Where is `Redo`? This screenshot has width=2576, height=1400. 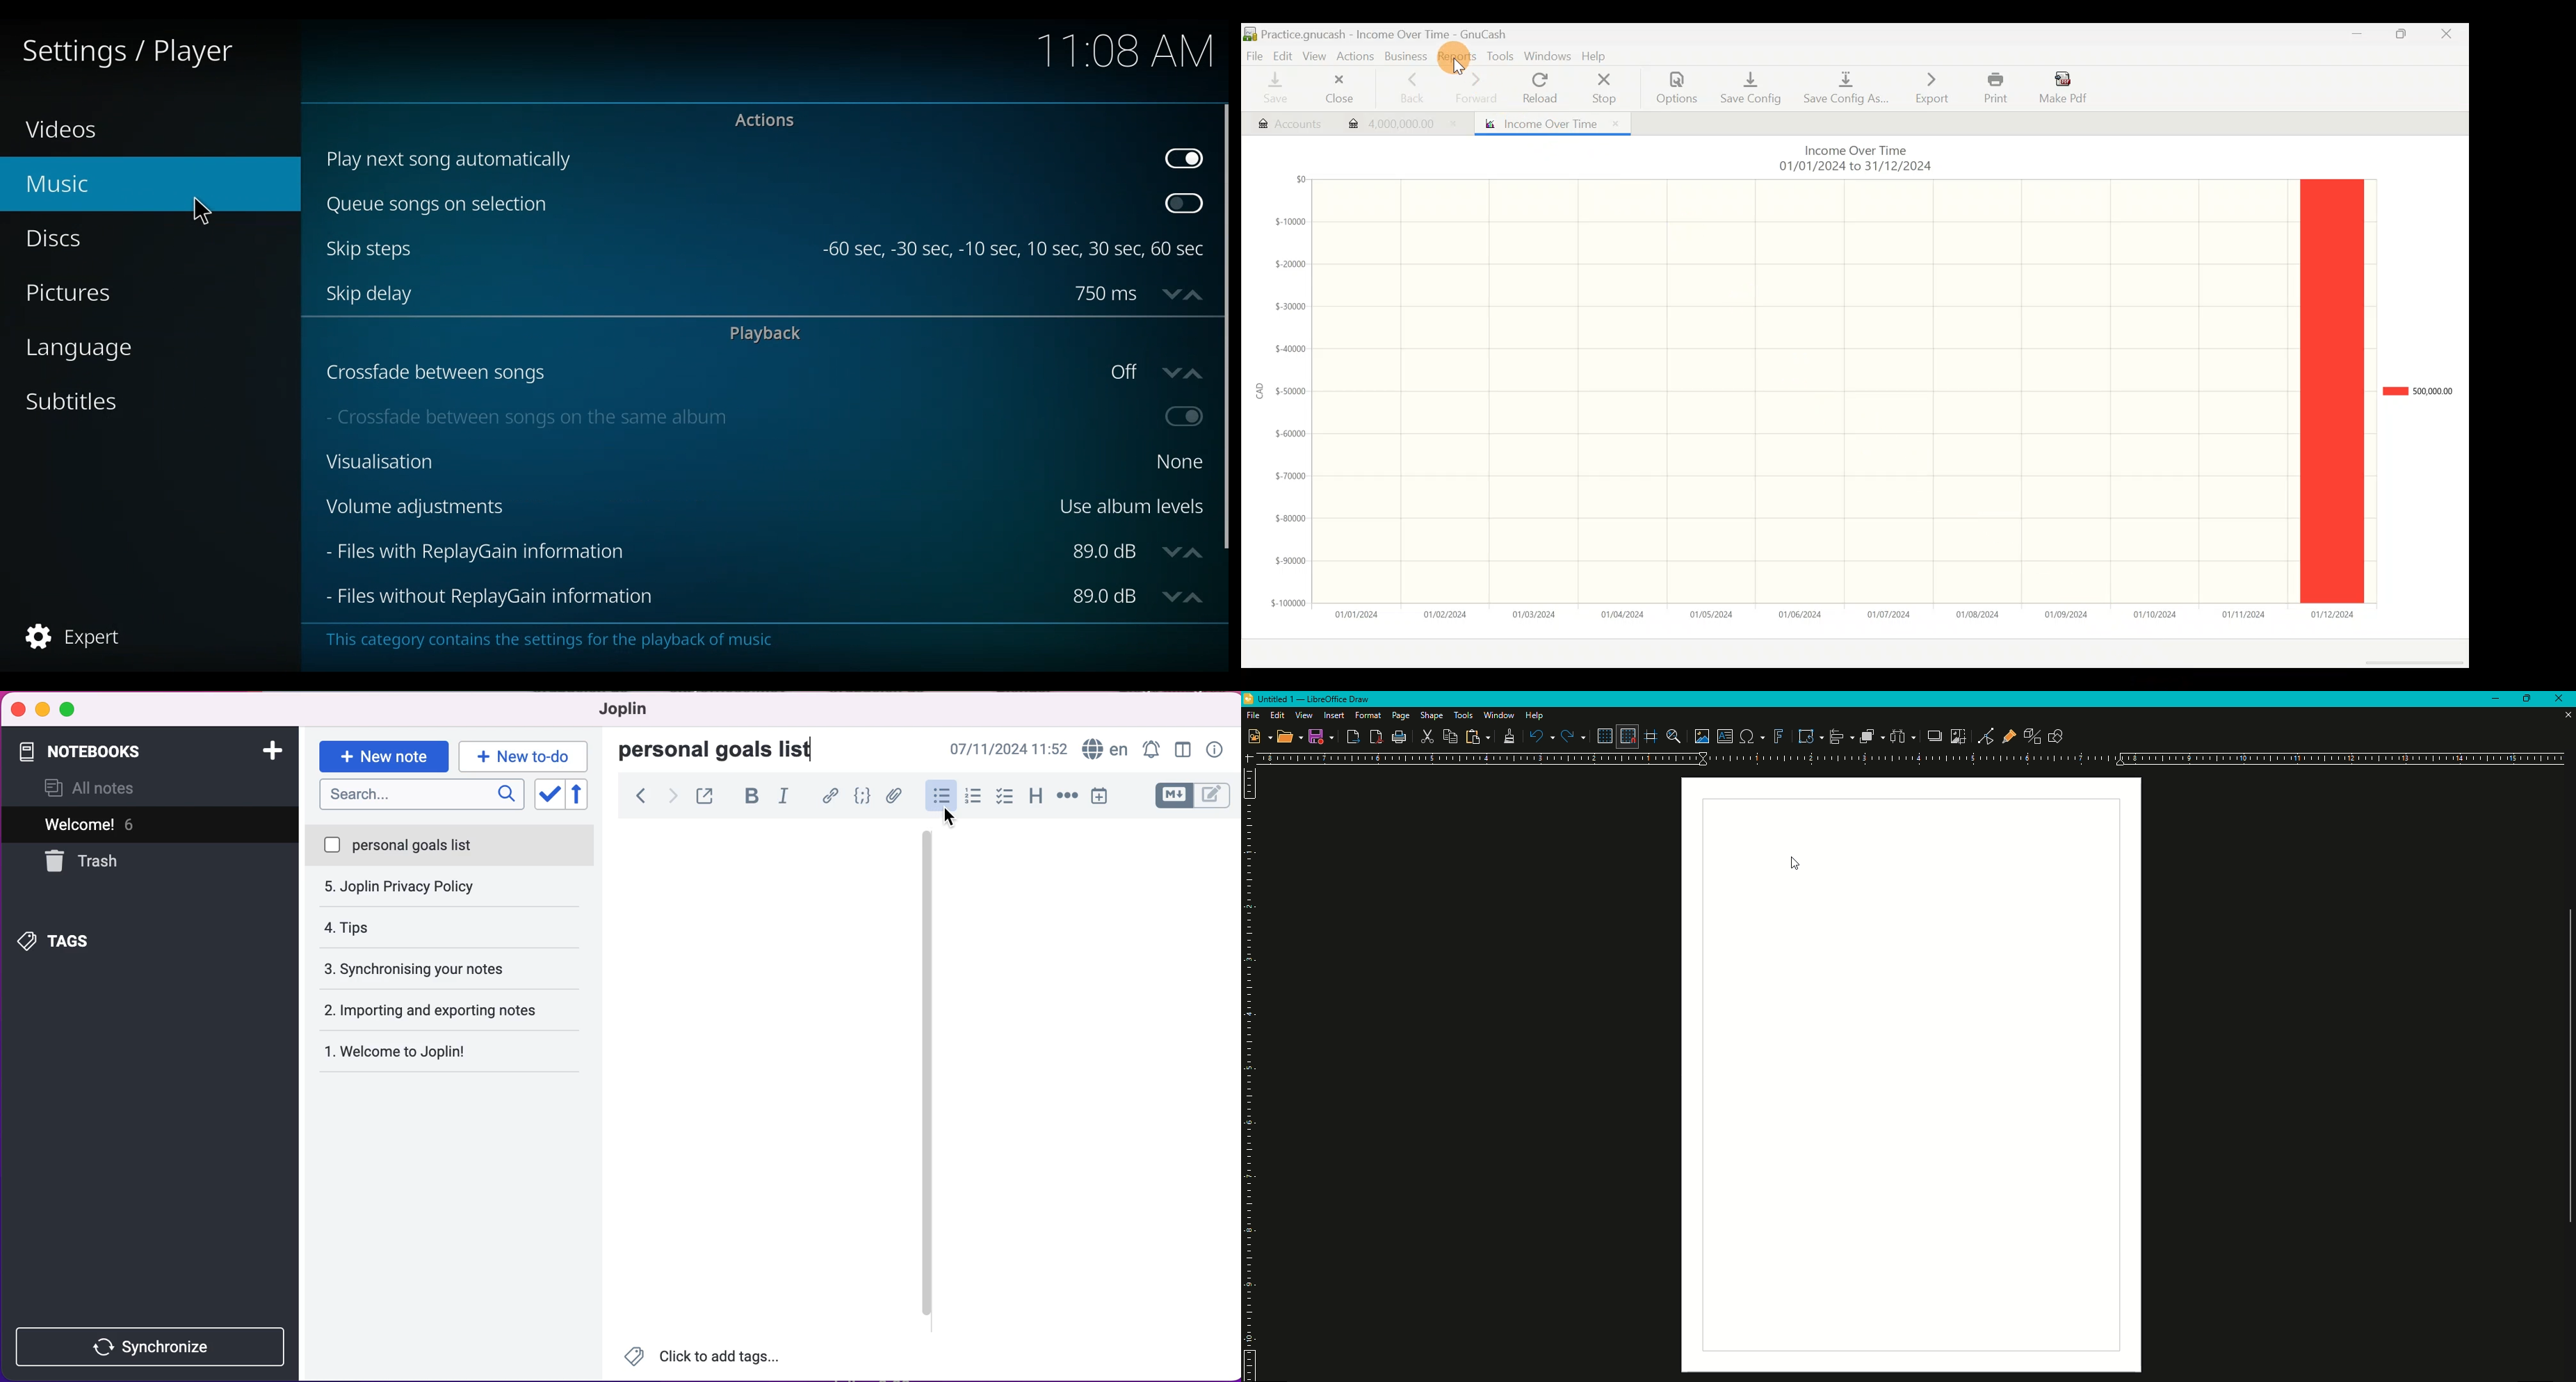 Redo is located at coordinates (1573, 736).